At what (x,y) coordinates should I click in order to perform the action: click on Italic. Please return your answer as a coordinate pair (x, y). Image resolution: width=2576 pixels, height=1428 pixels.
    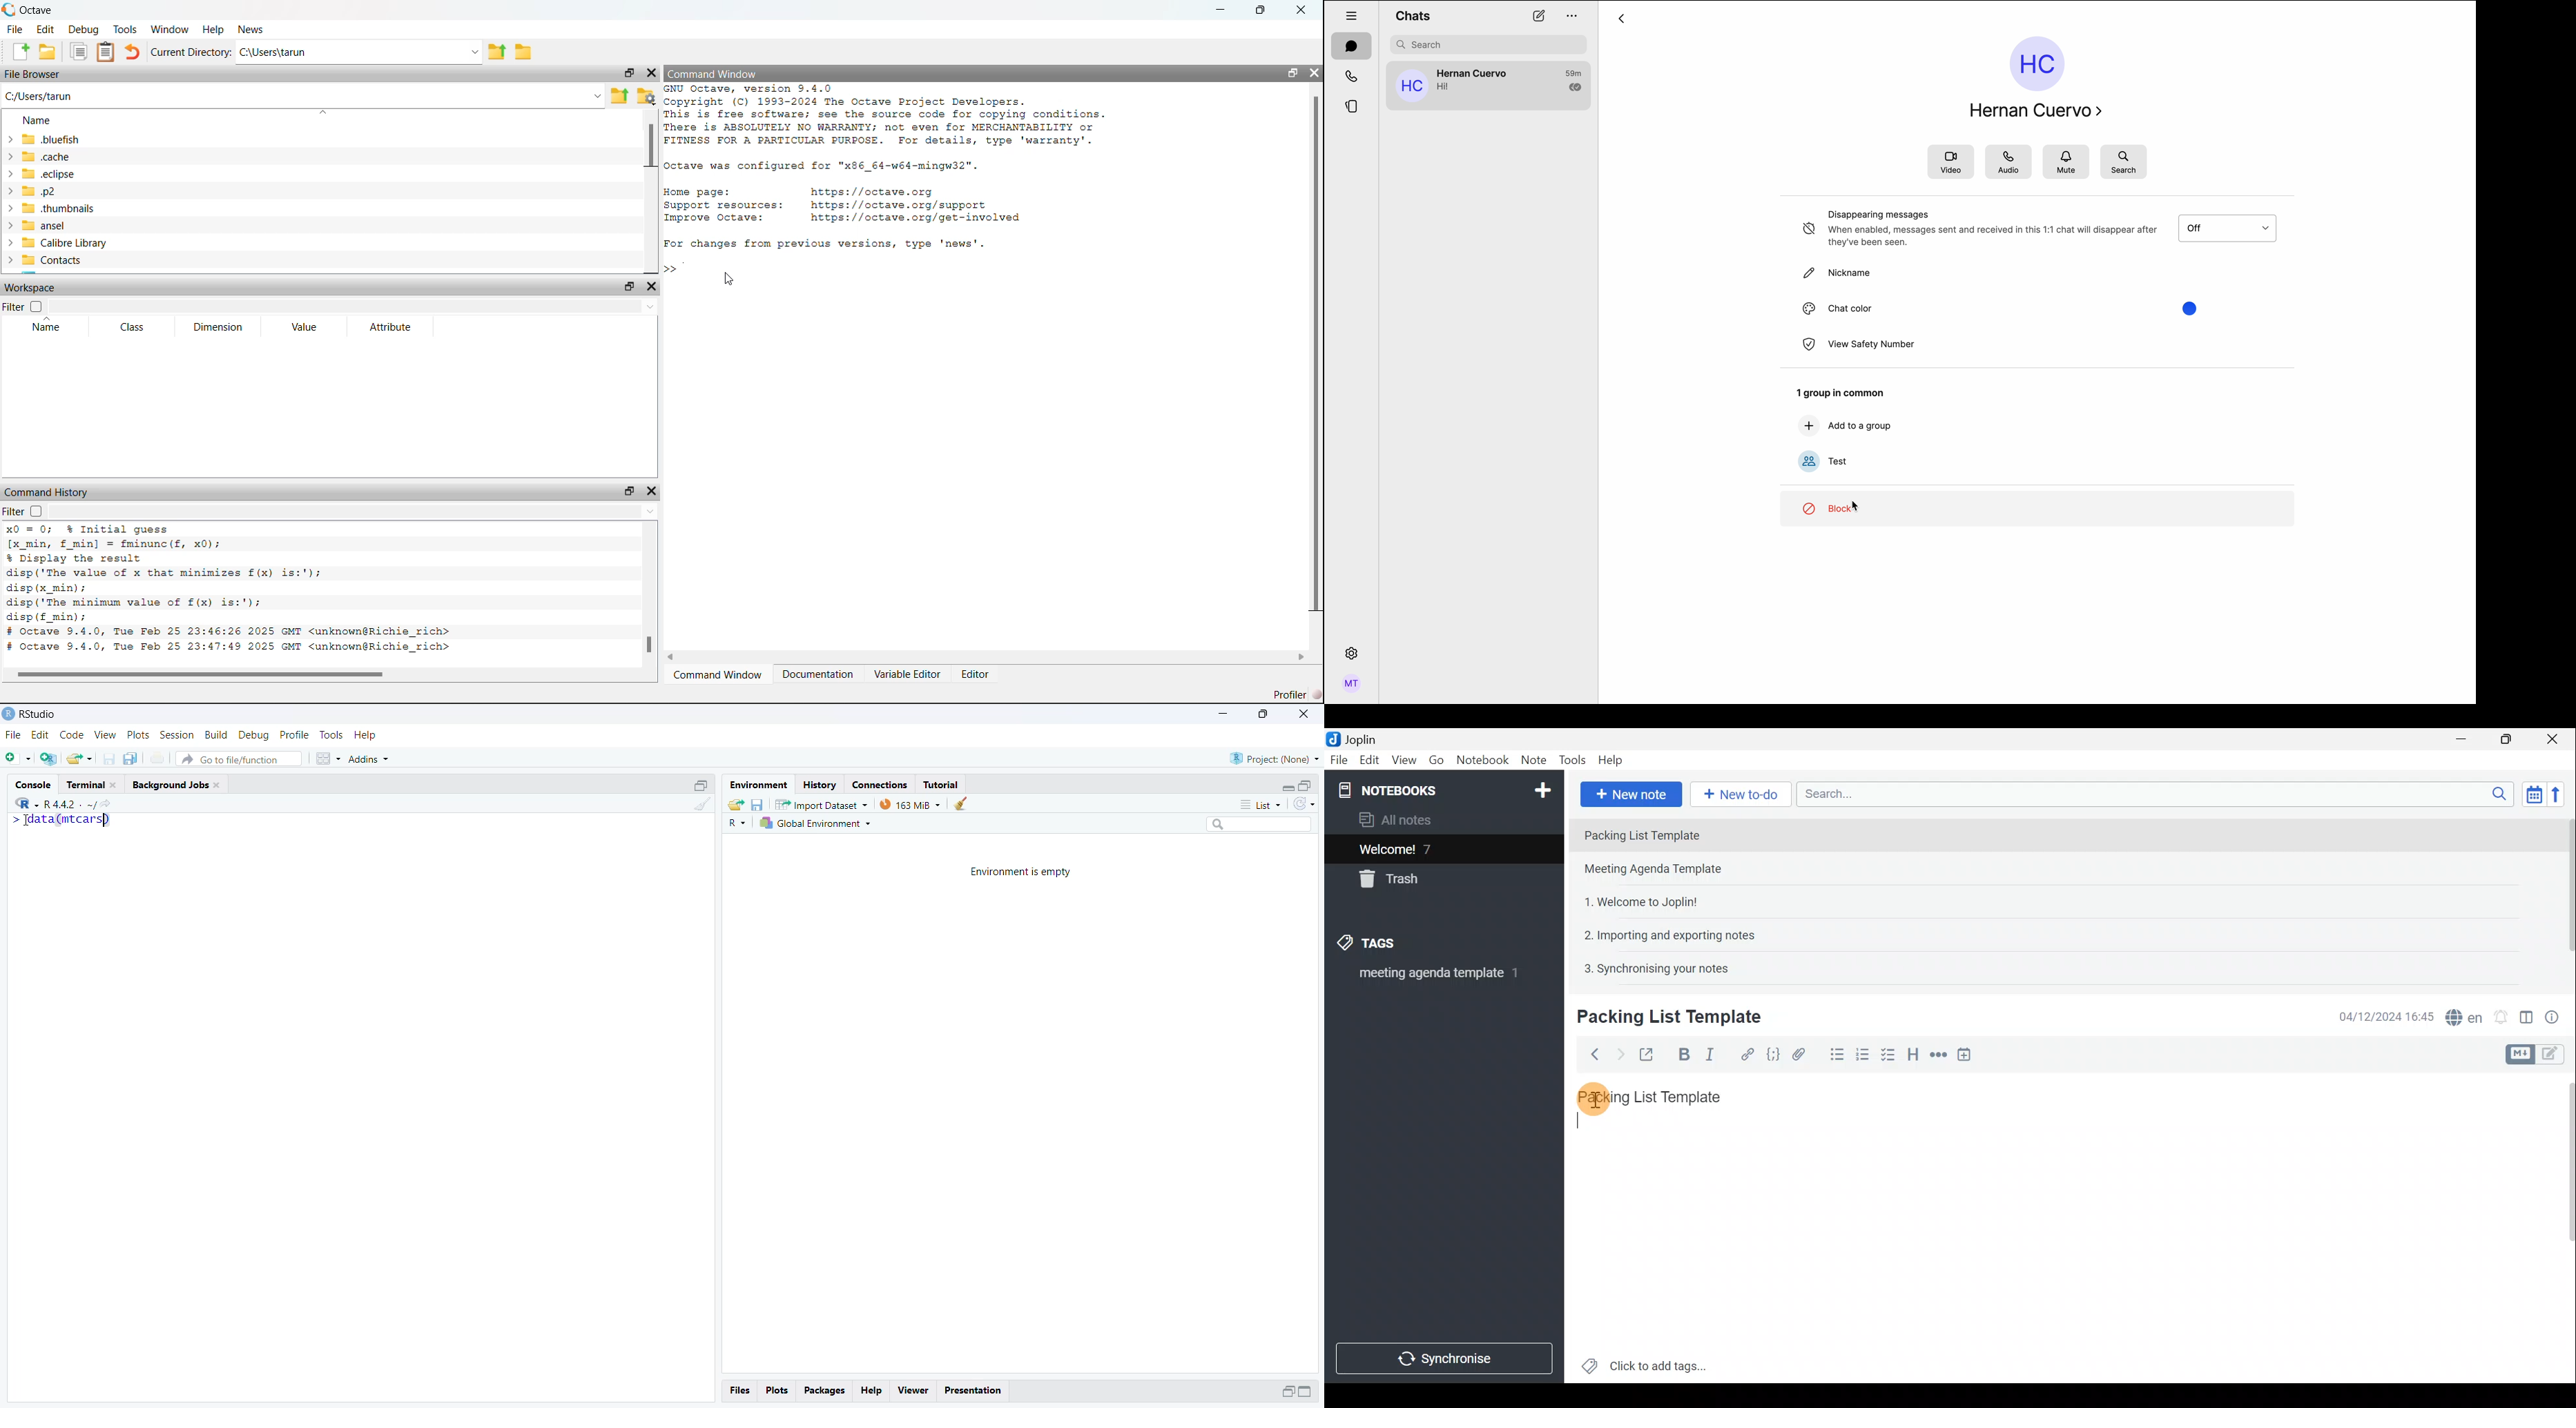
    Looking at the image, I should click on (1715, 1054).